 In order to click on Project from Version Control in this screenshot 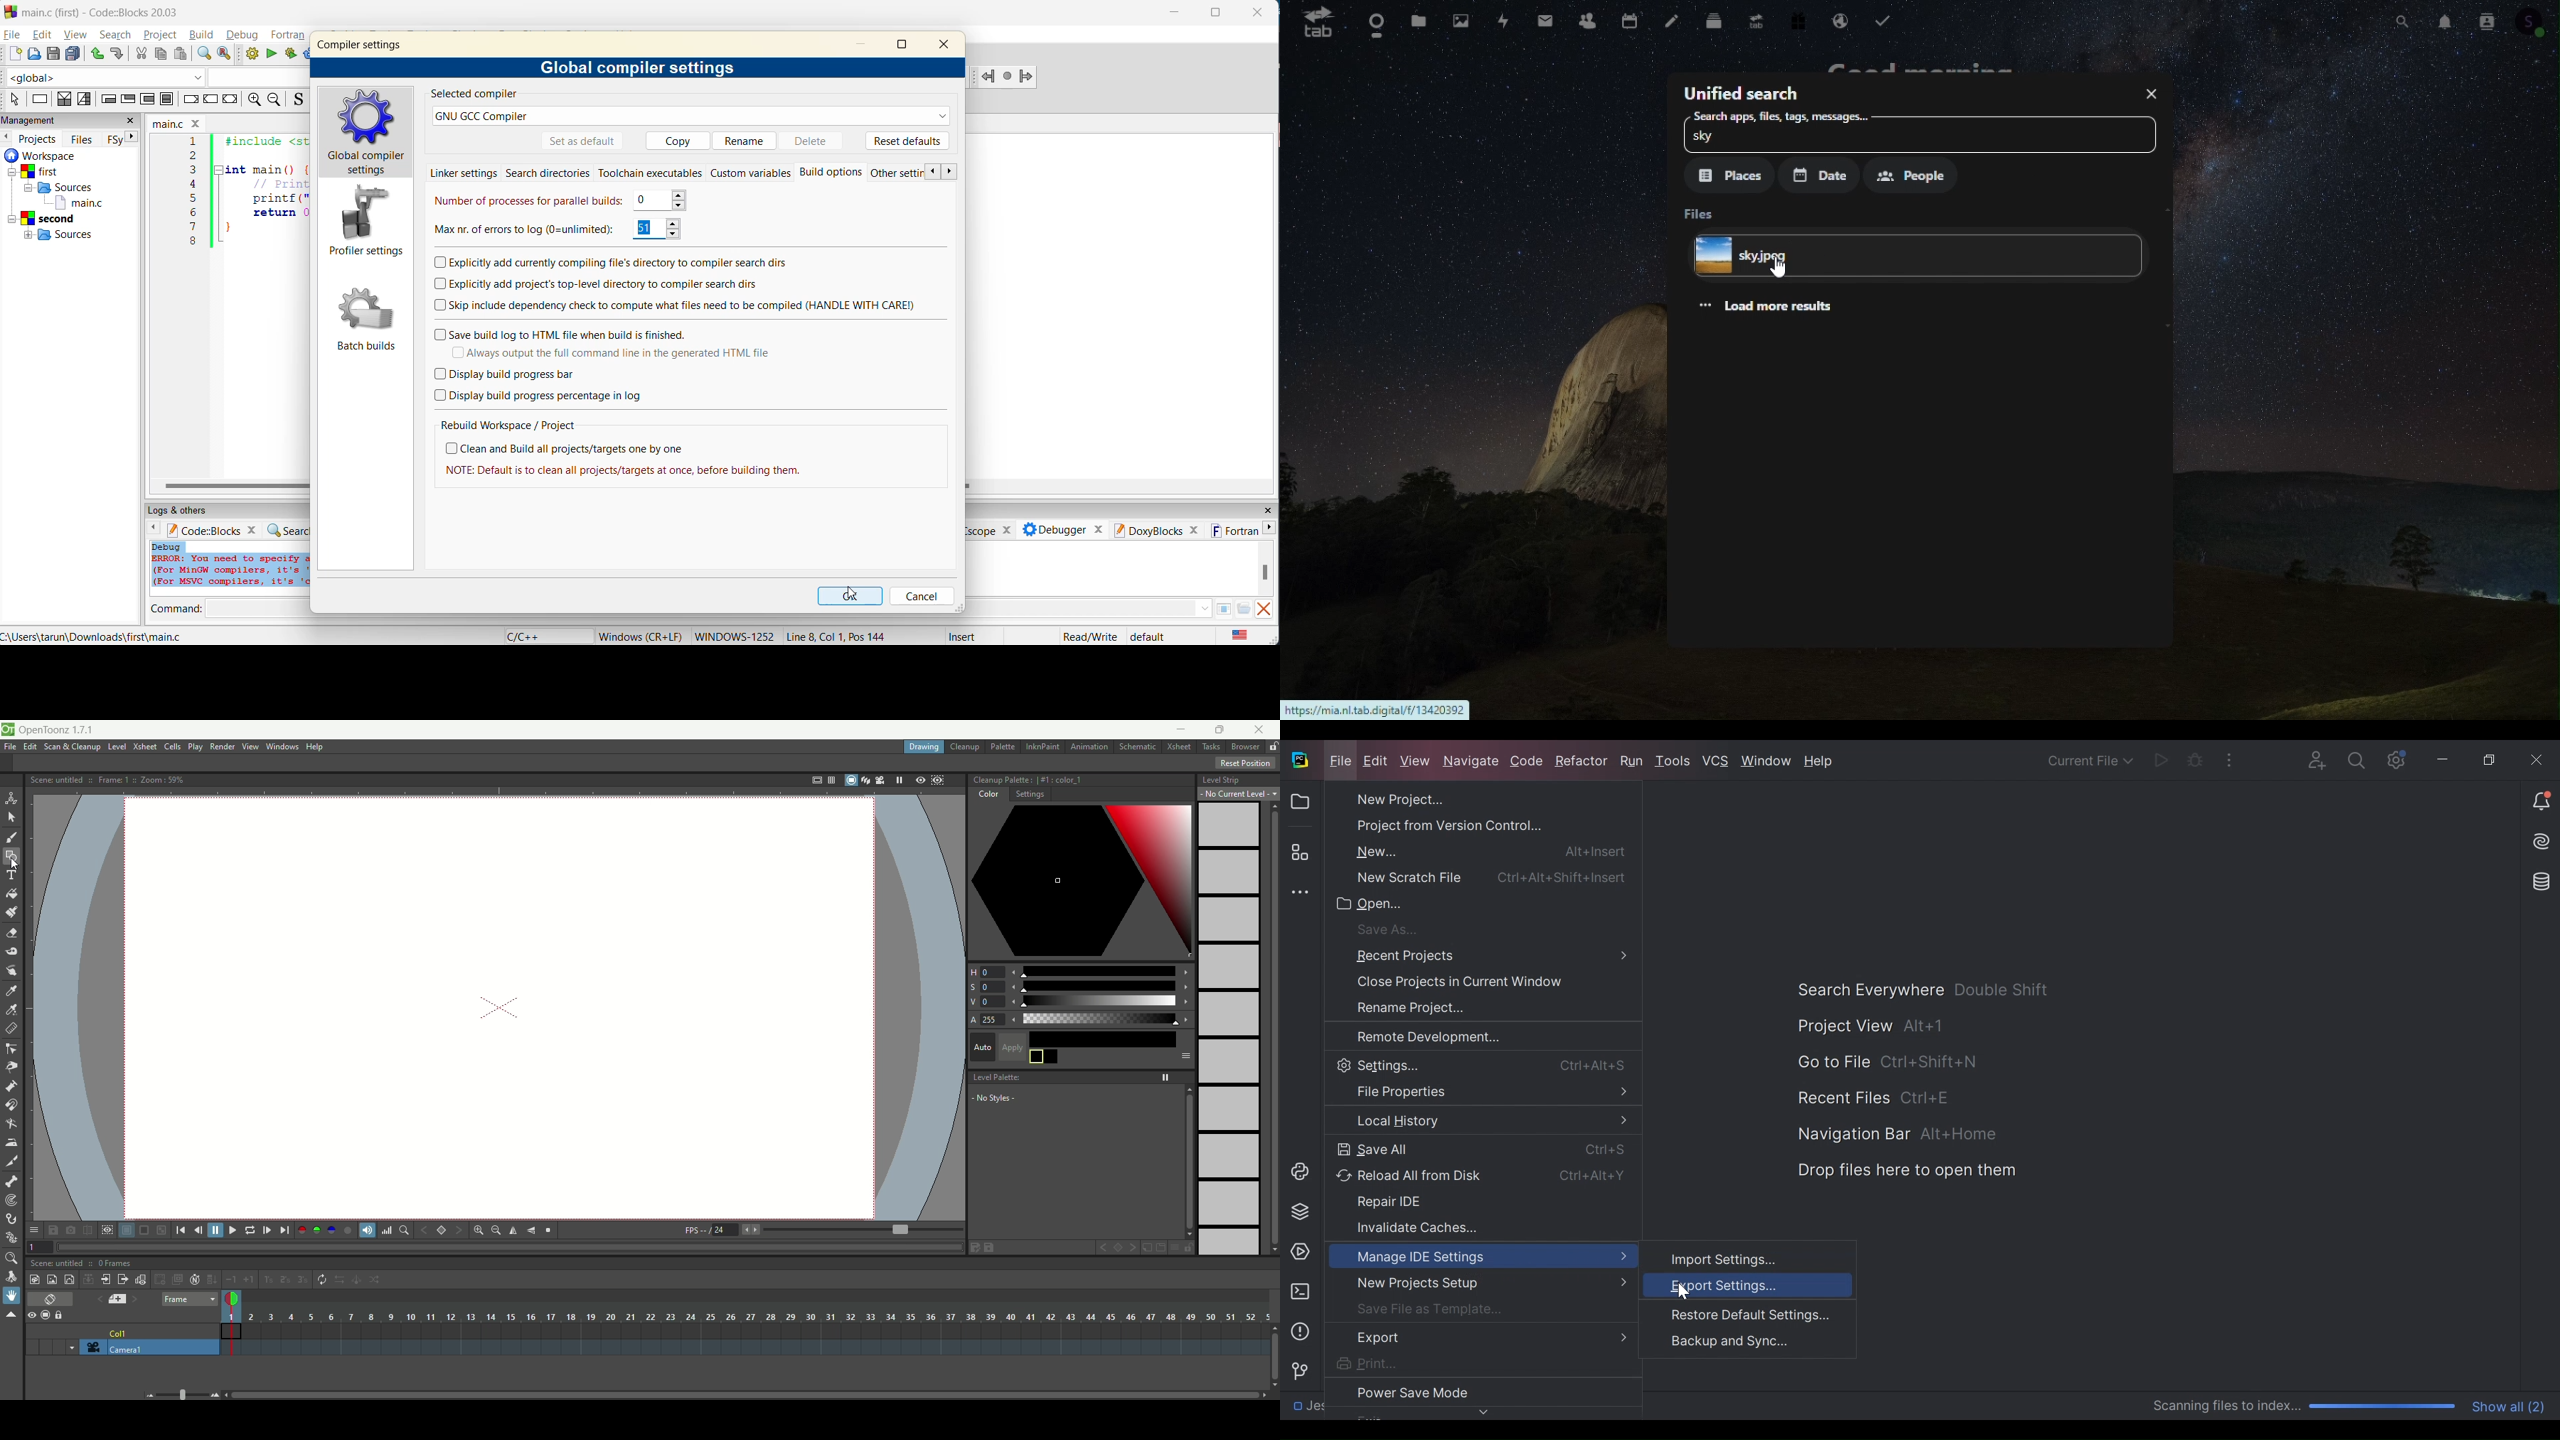, I will do `click(1461, 823)`.